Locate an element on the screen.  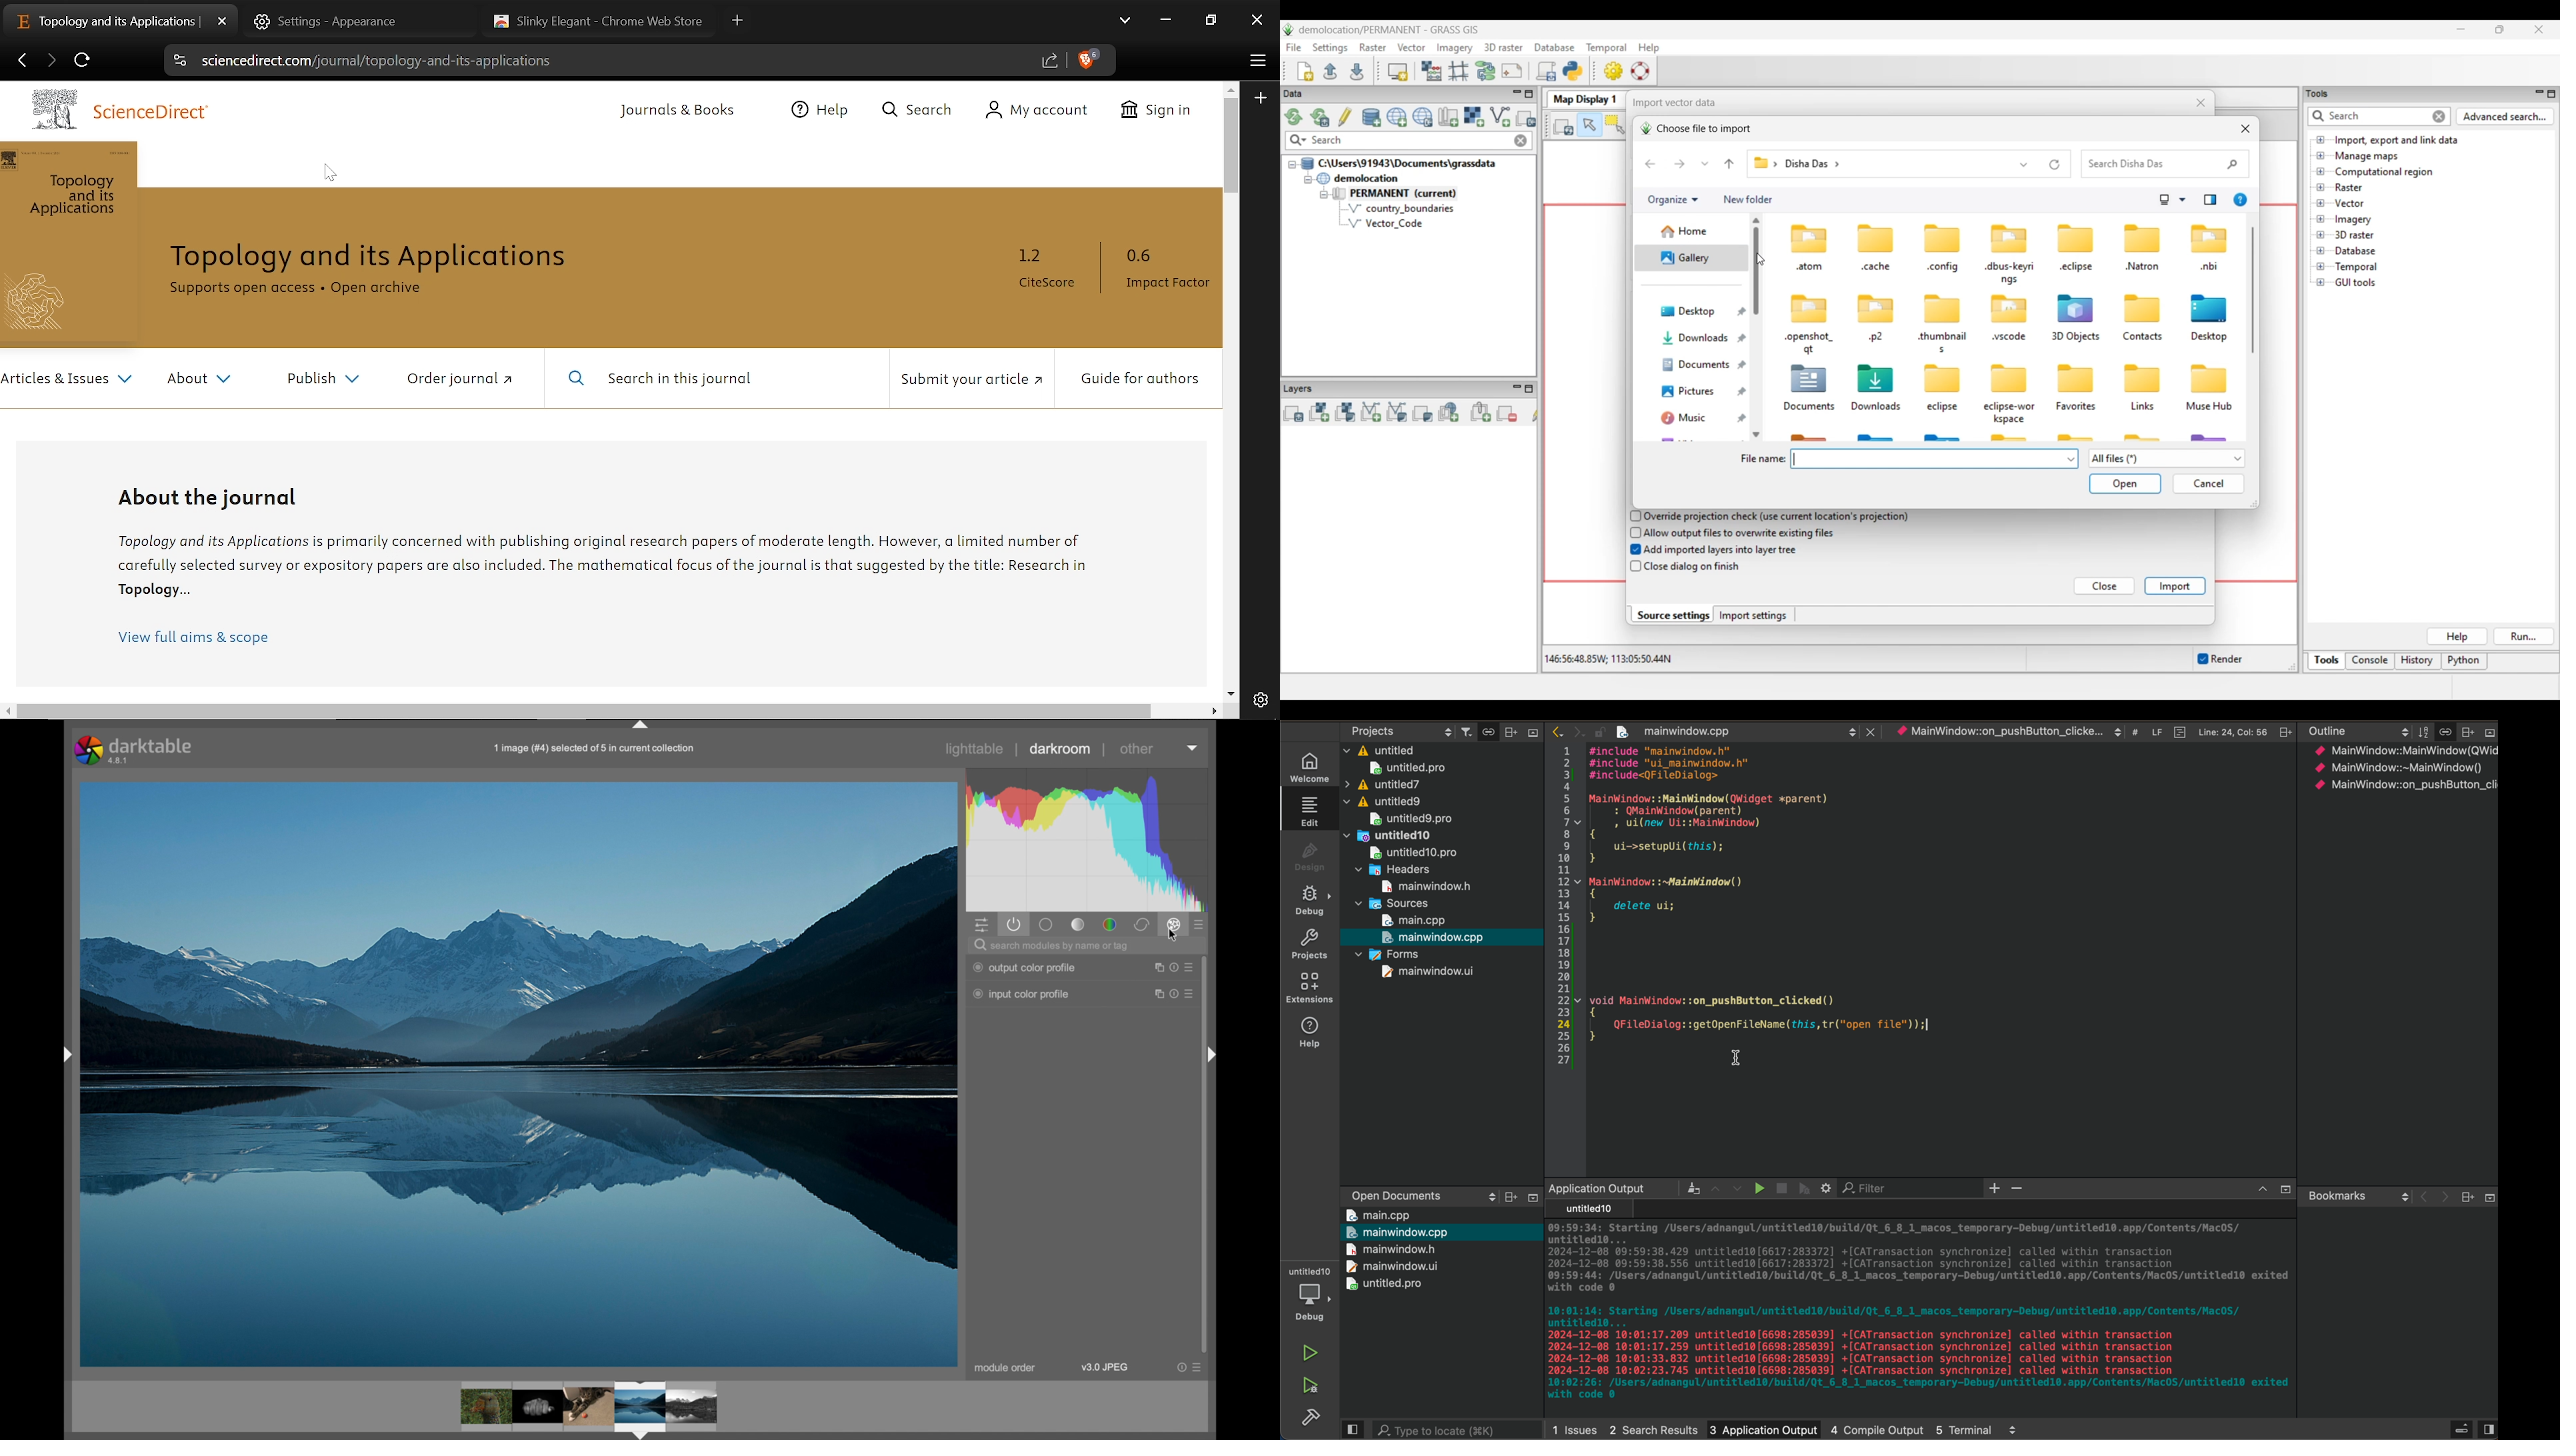
other is located at coordinates (1139, 749).